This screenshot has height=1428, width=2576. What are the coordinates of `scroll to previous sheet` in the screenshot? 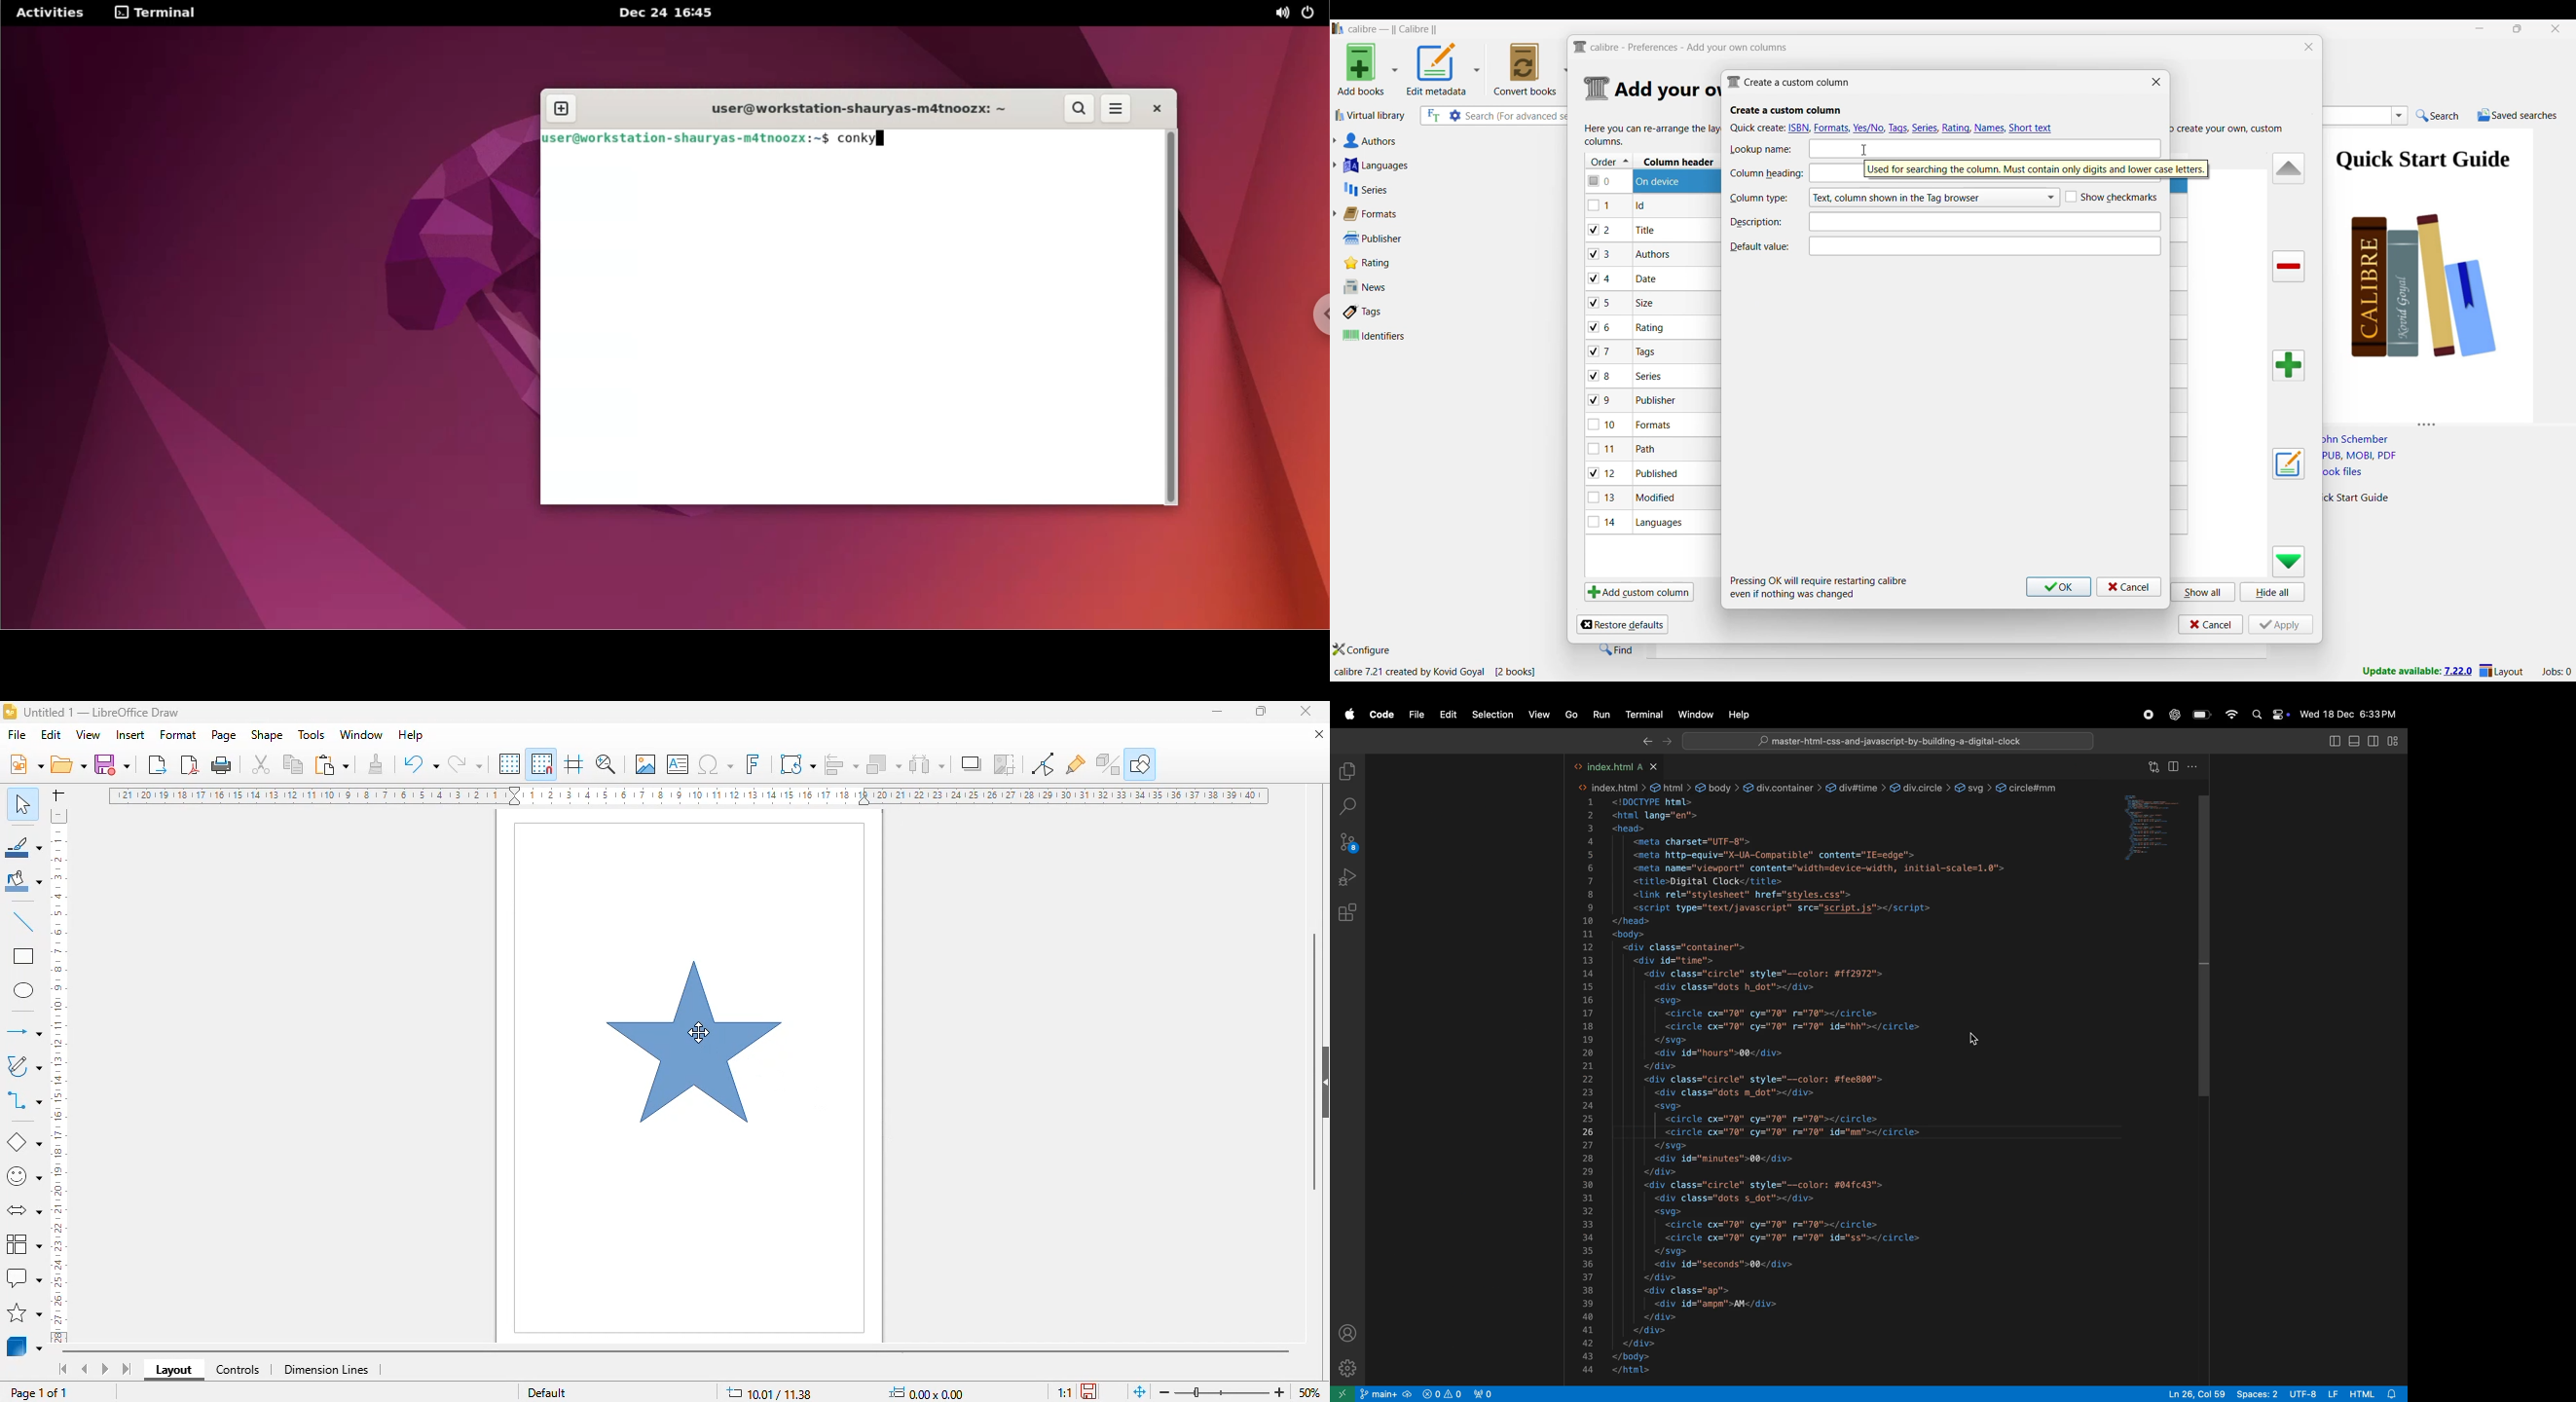 It's located at (85, 1369).